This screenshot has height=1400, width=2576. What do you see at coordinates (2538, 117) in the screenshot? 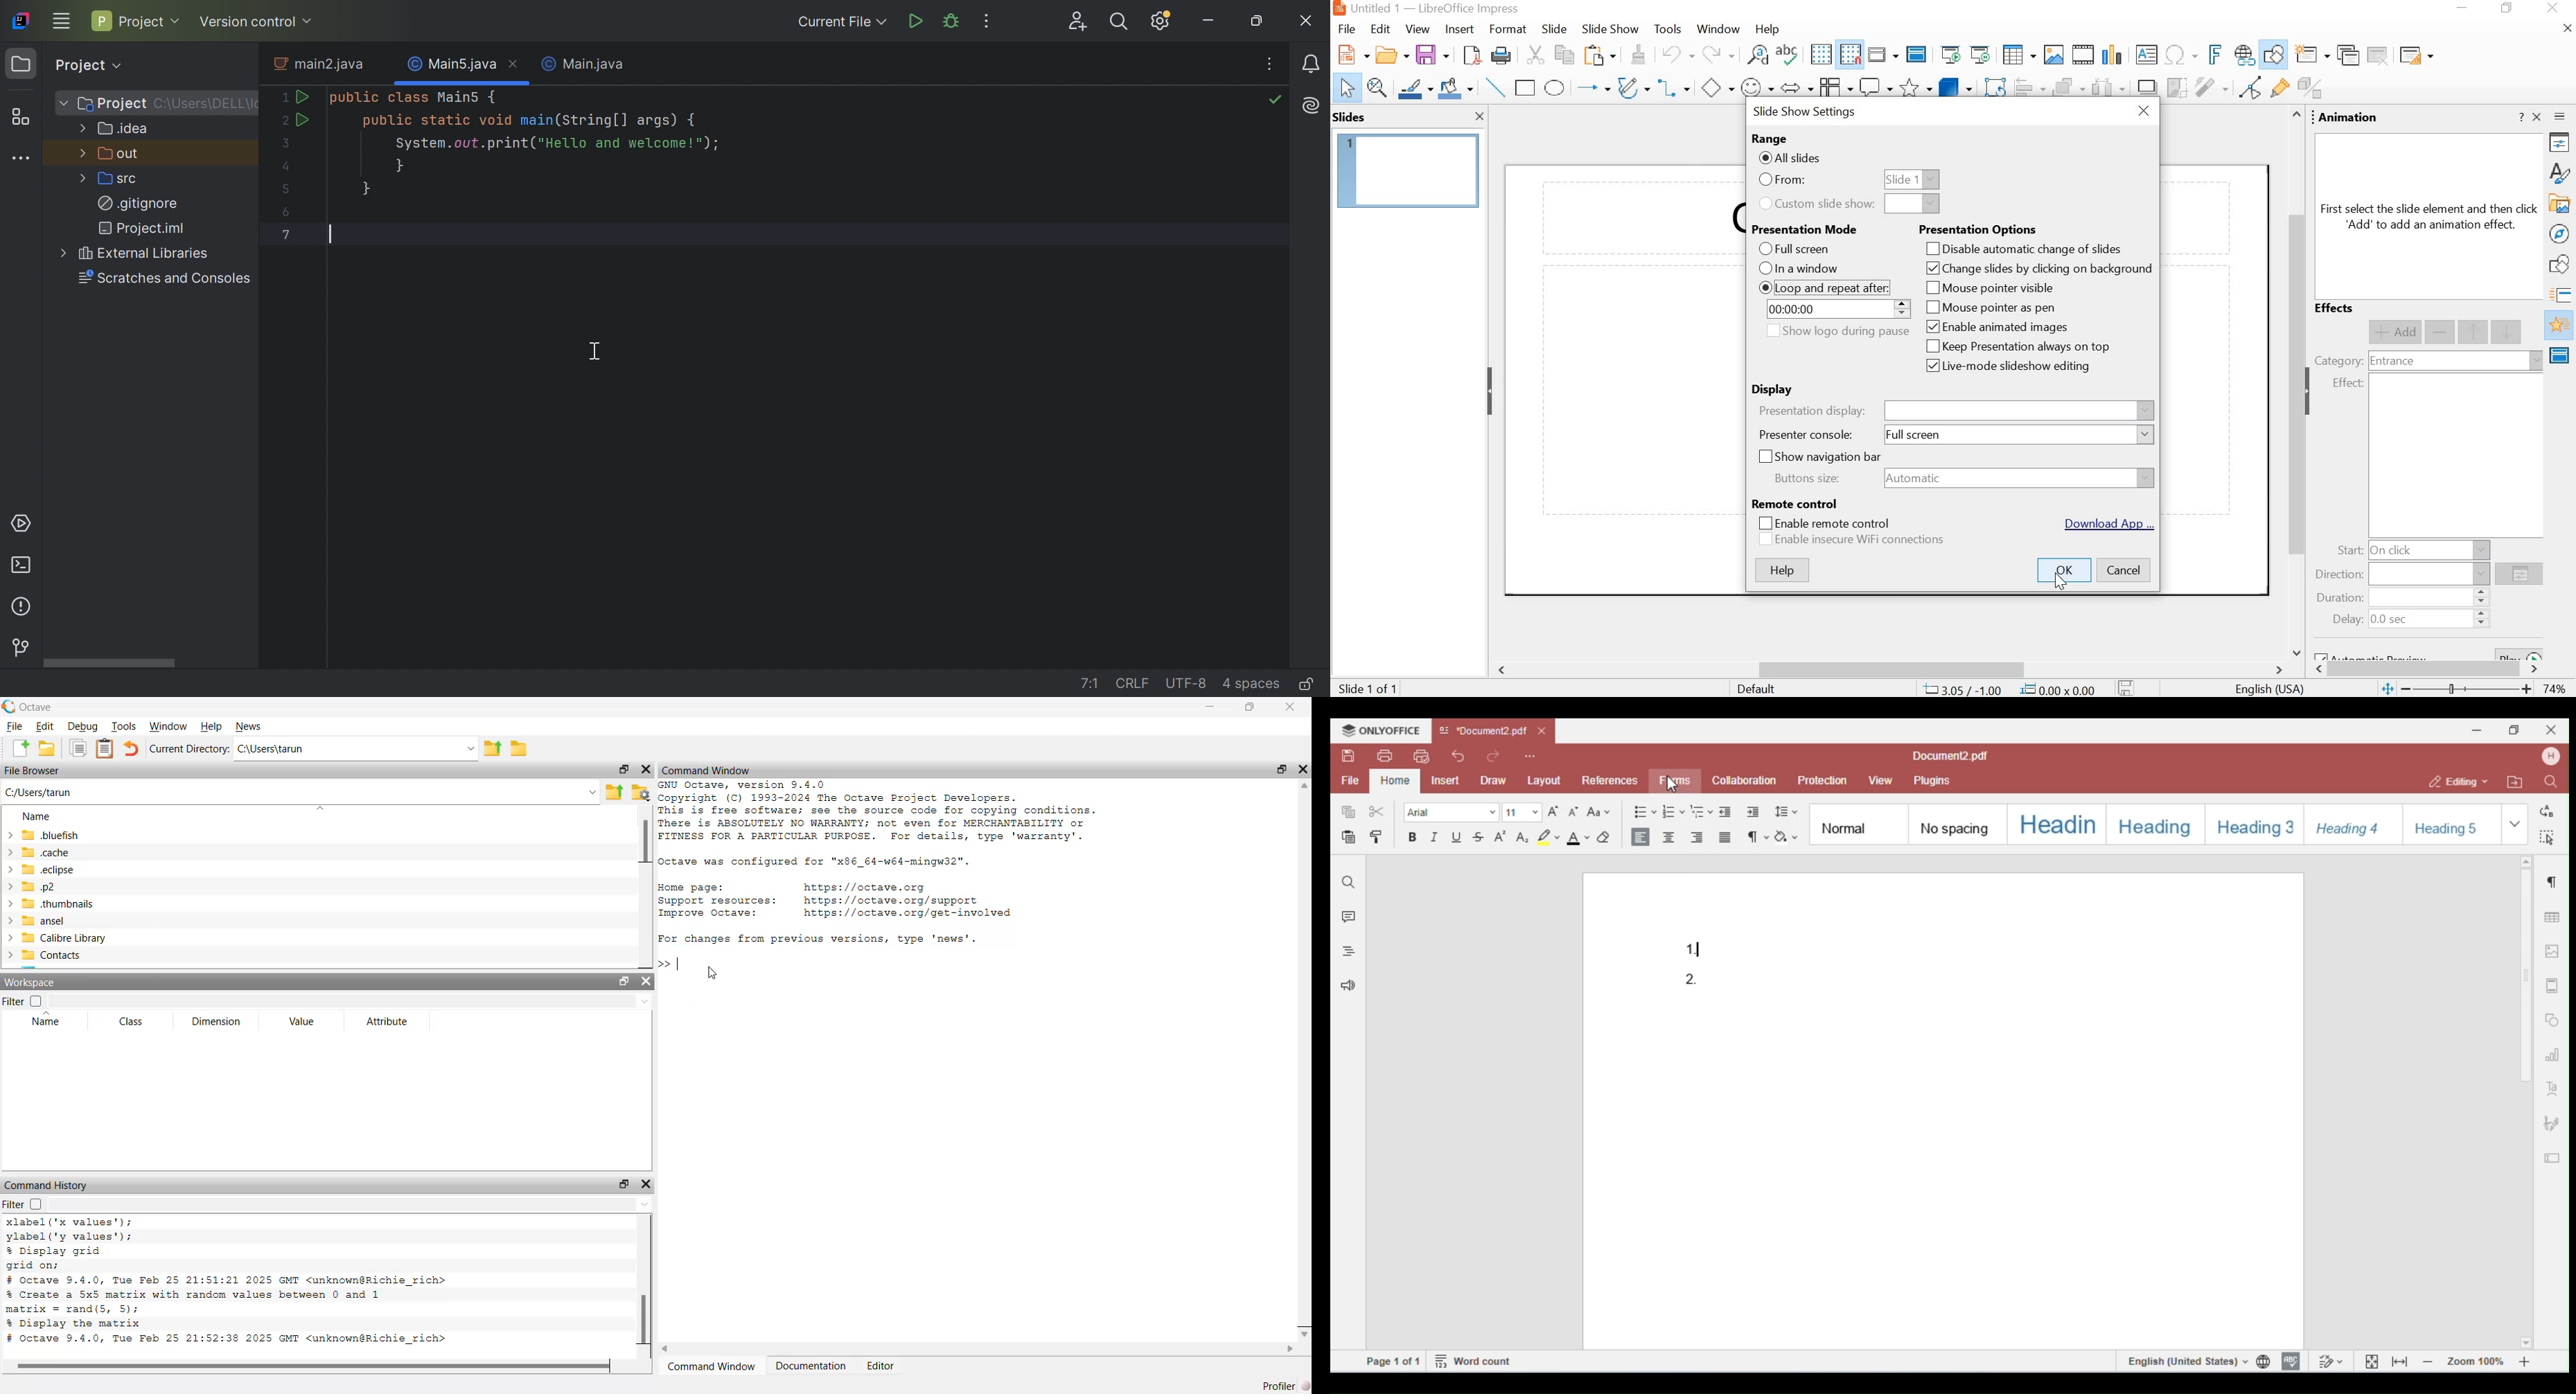
I see `close sidebar deck` at bounding box center [2538, 117].